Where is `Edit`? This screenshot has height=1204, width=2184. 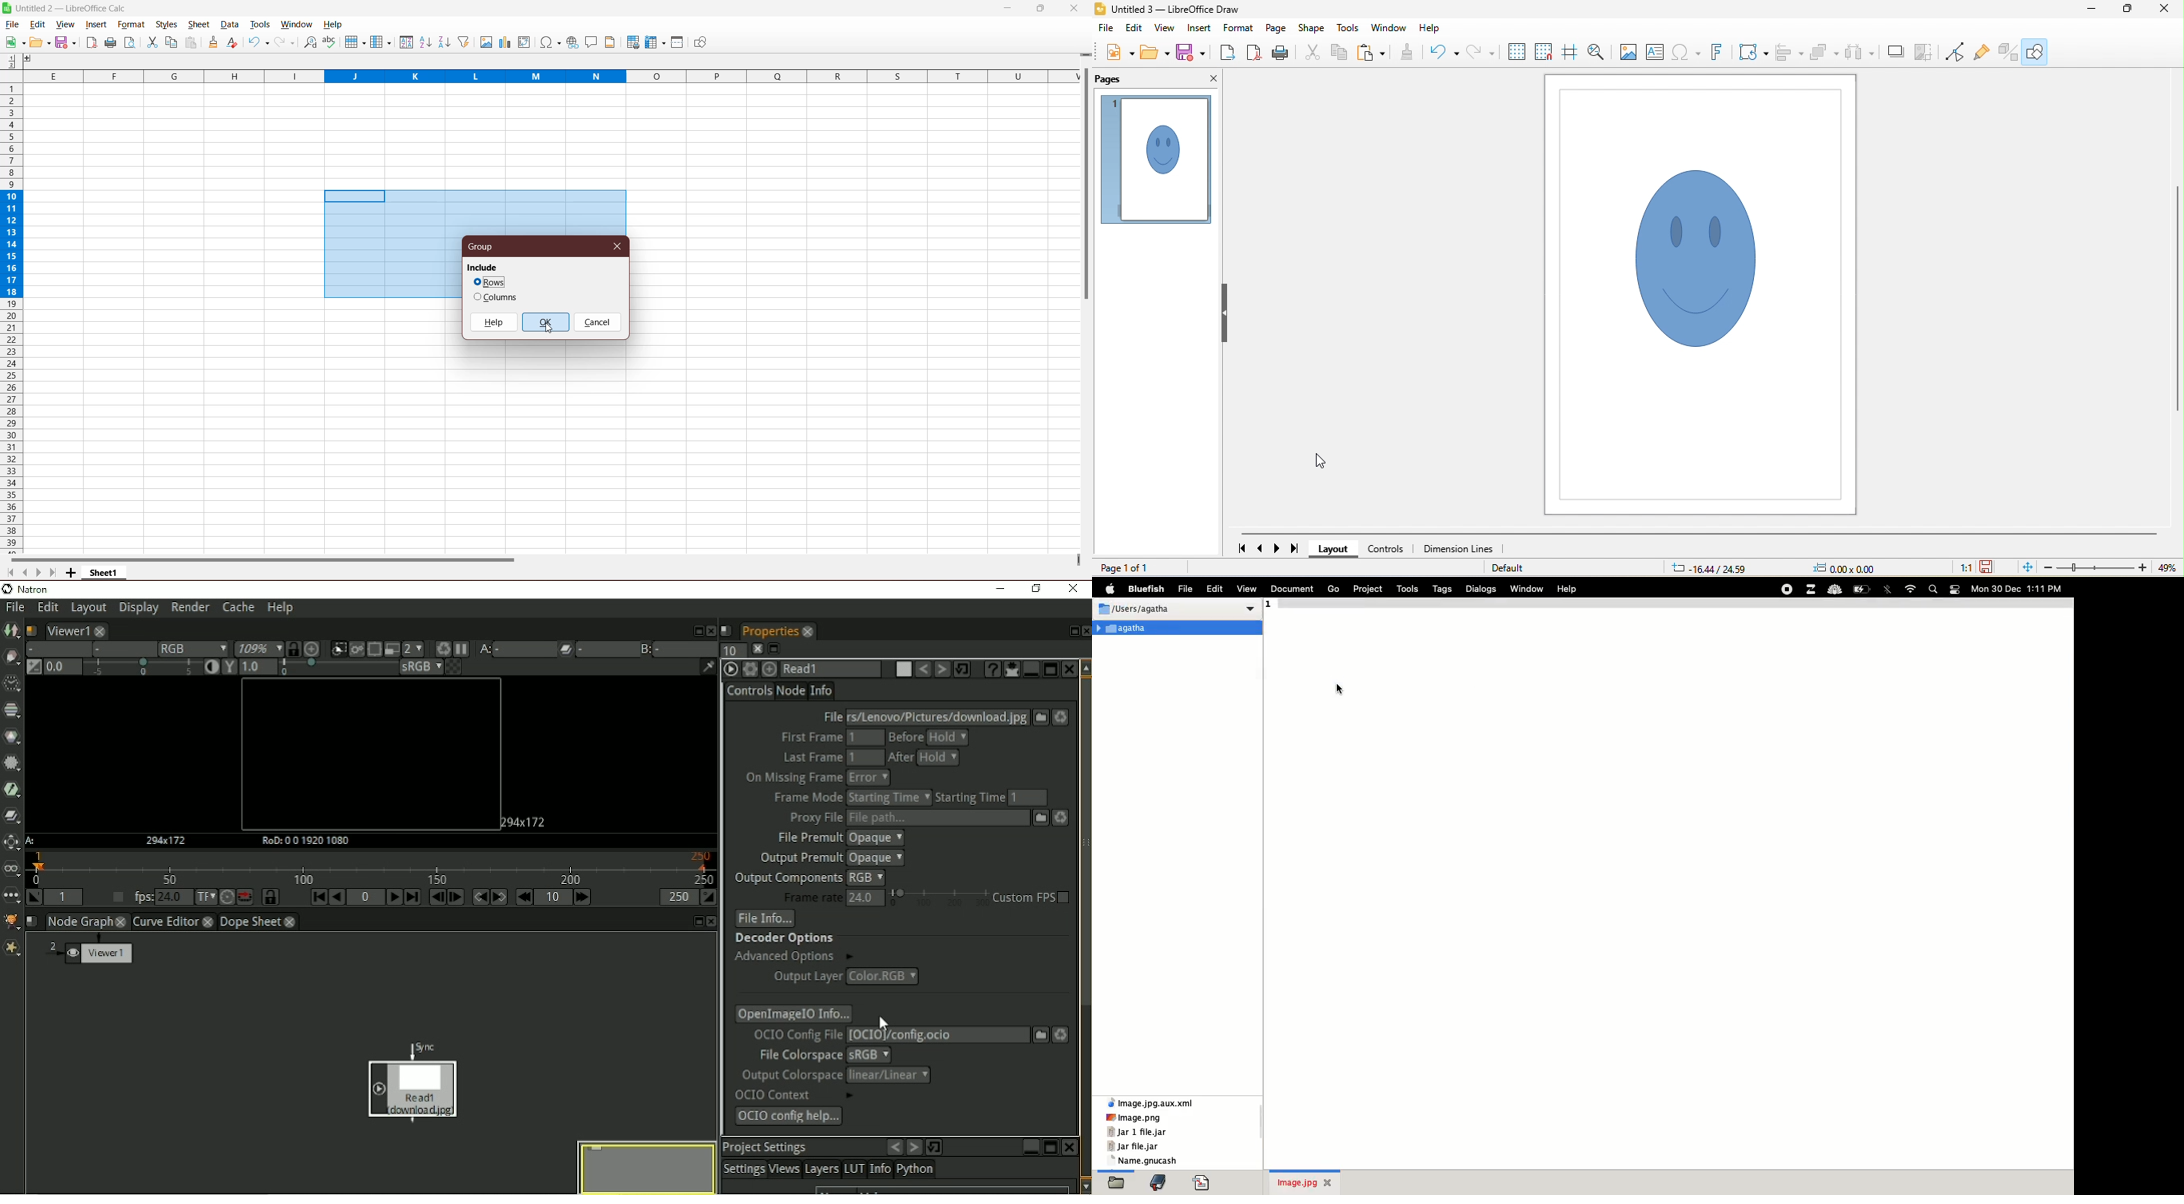 Edit is located at coordinates (38, 26).